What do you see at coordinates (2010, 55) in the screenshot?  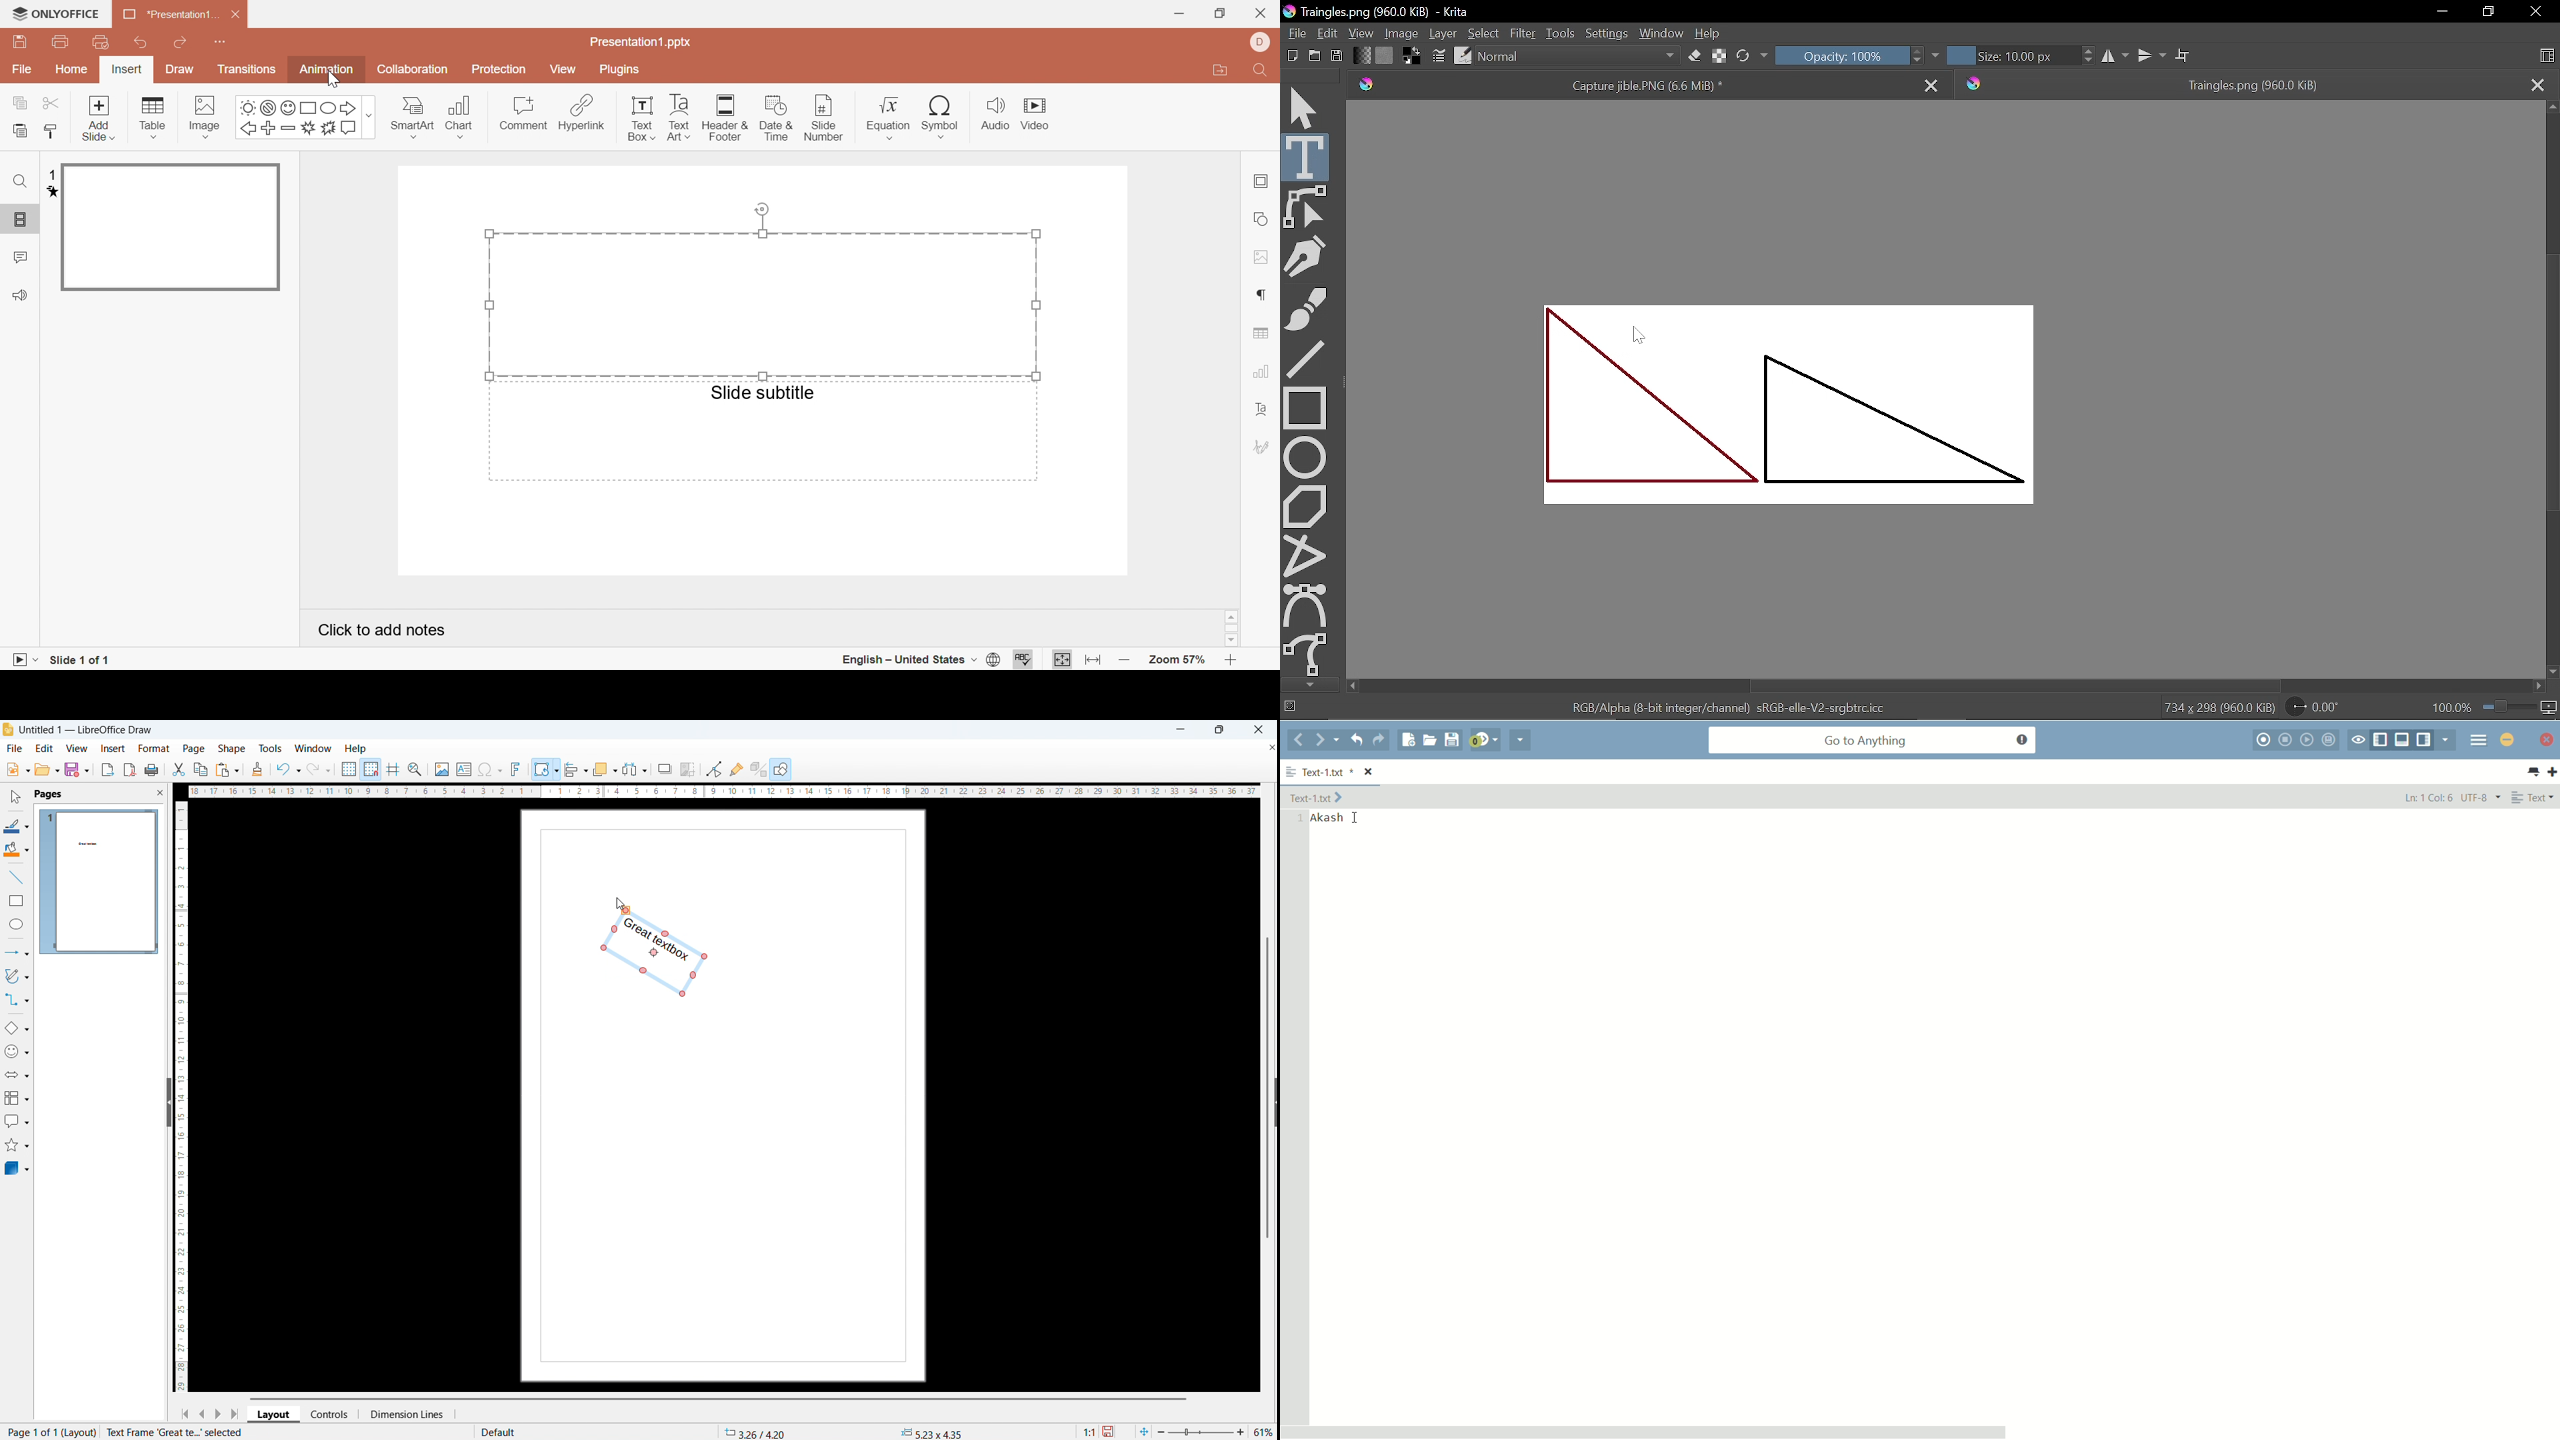 I see `Size` at bounding box center [2010, 55].